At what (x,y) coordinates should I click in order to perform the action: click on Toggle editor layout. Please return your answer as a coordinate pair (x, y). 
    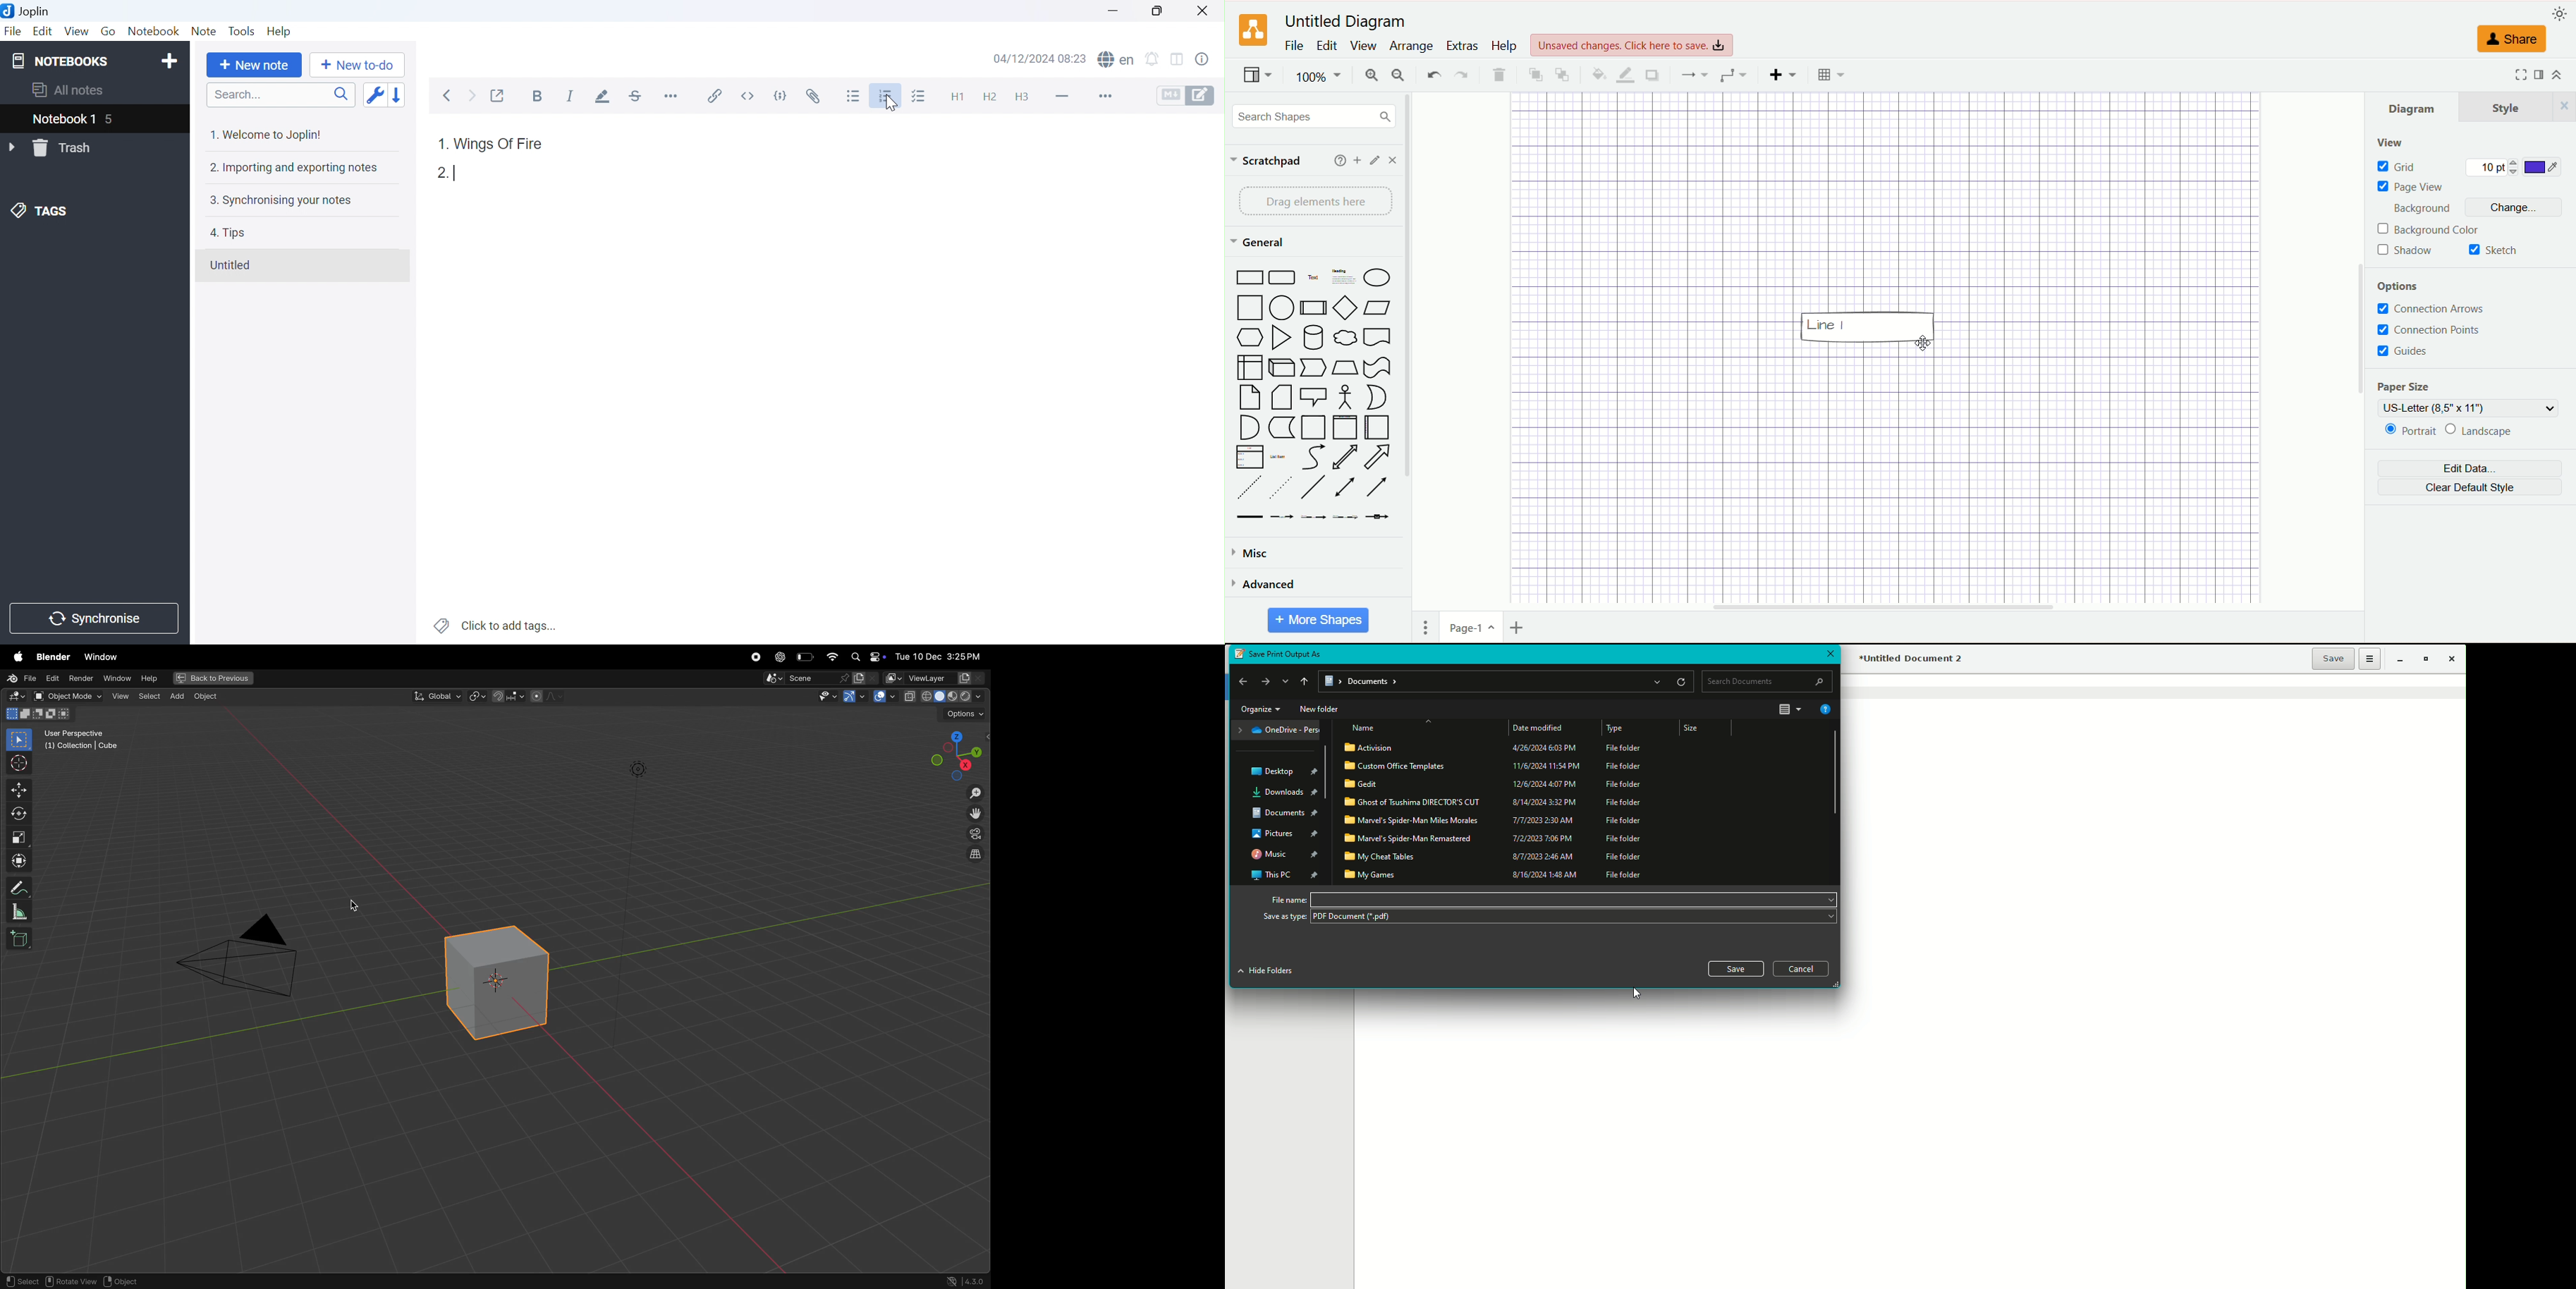
    Looking at the image, I should click on (1181, 57).